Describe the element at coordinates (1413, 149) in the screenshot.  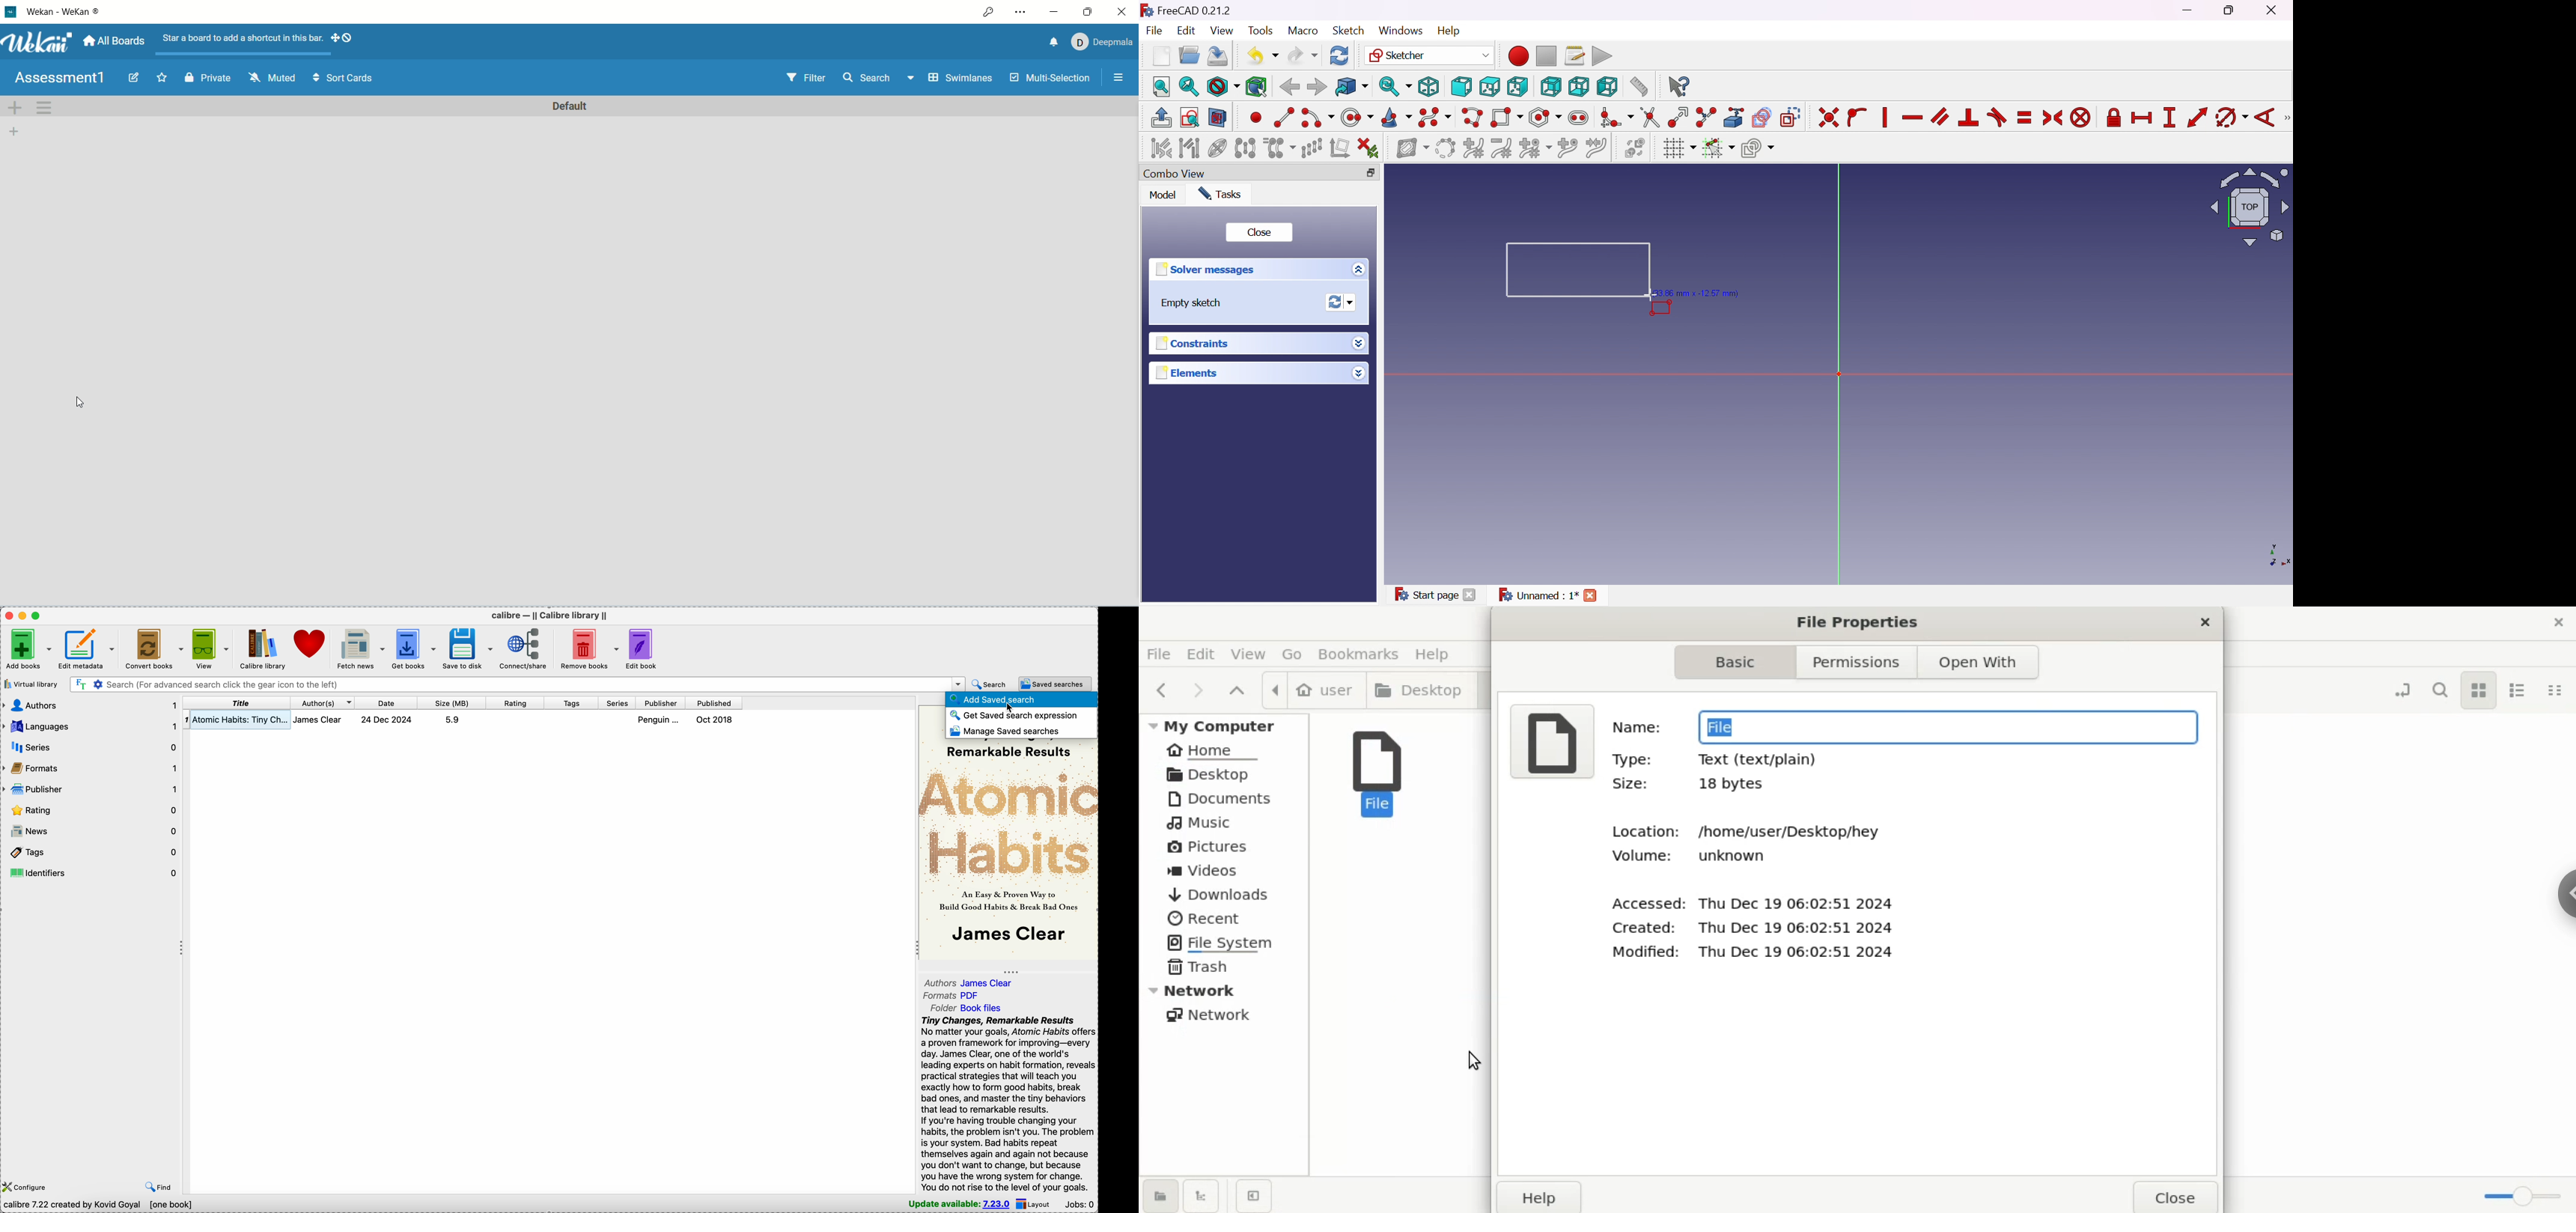
I see `Show/hide B-spline information layer` at that location.